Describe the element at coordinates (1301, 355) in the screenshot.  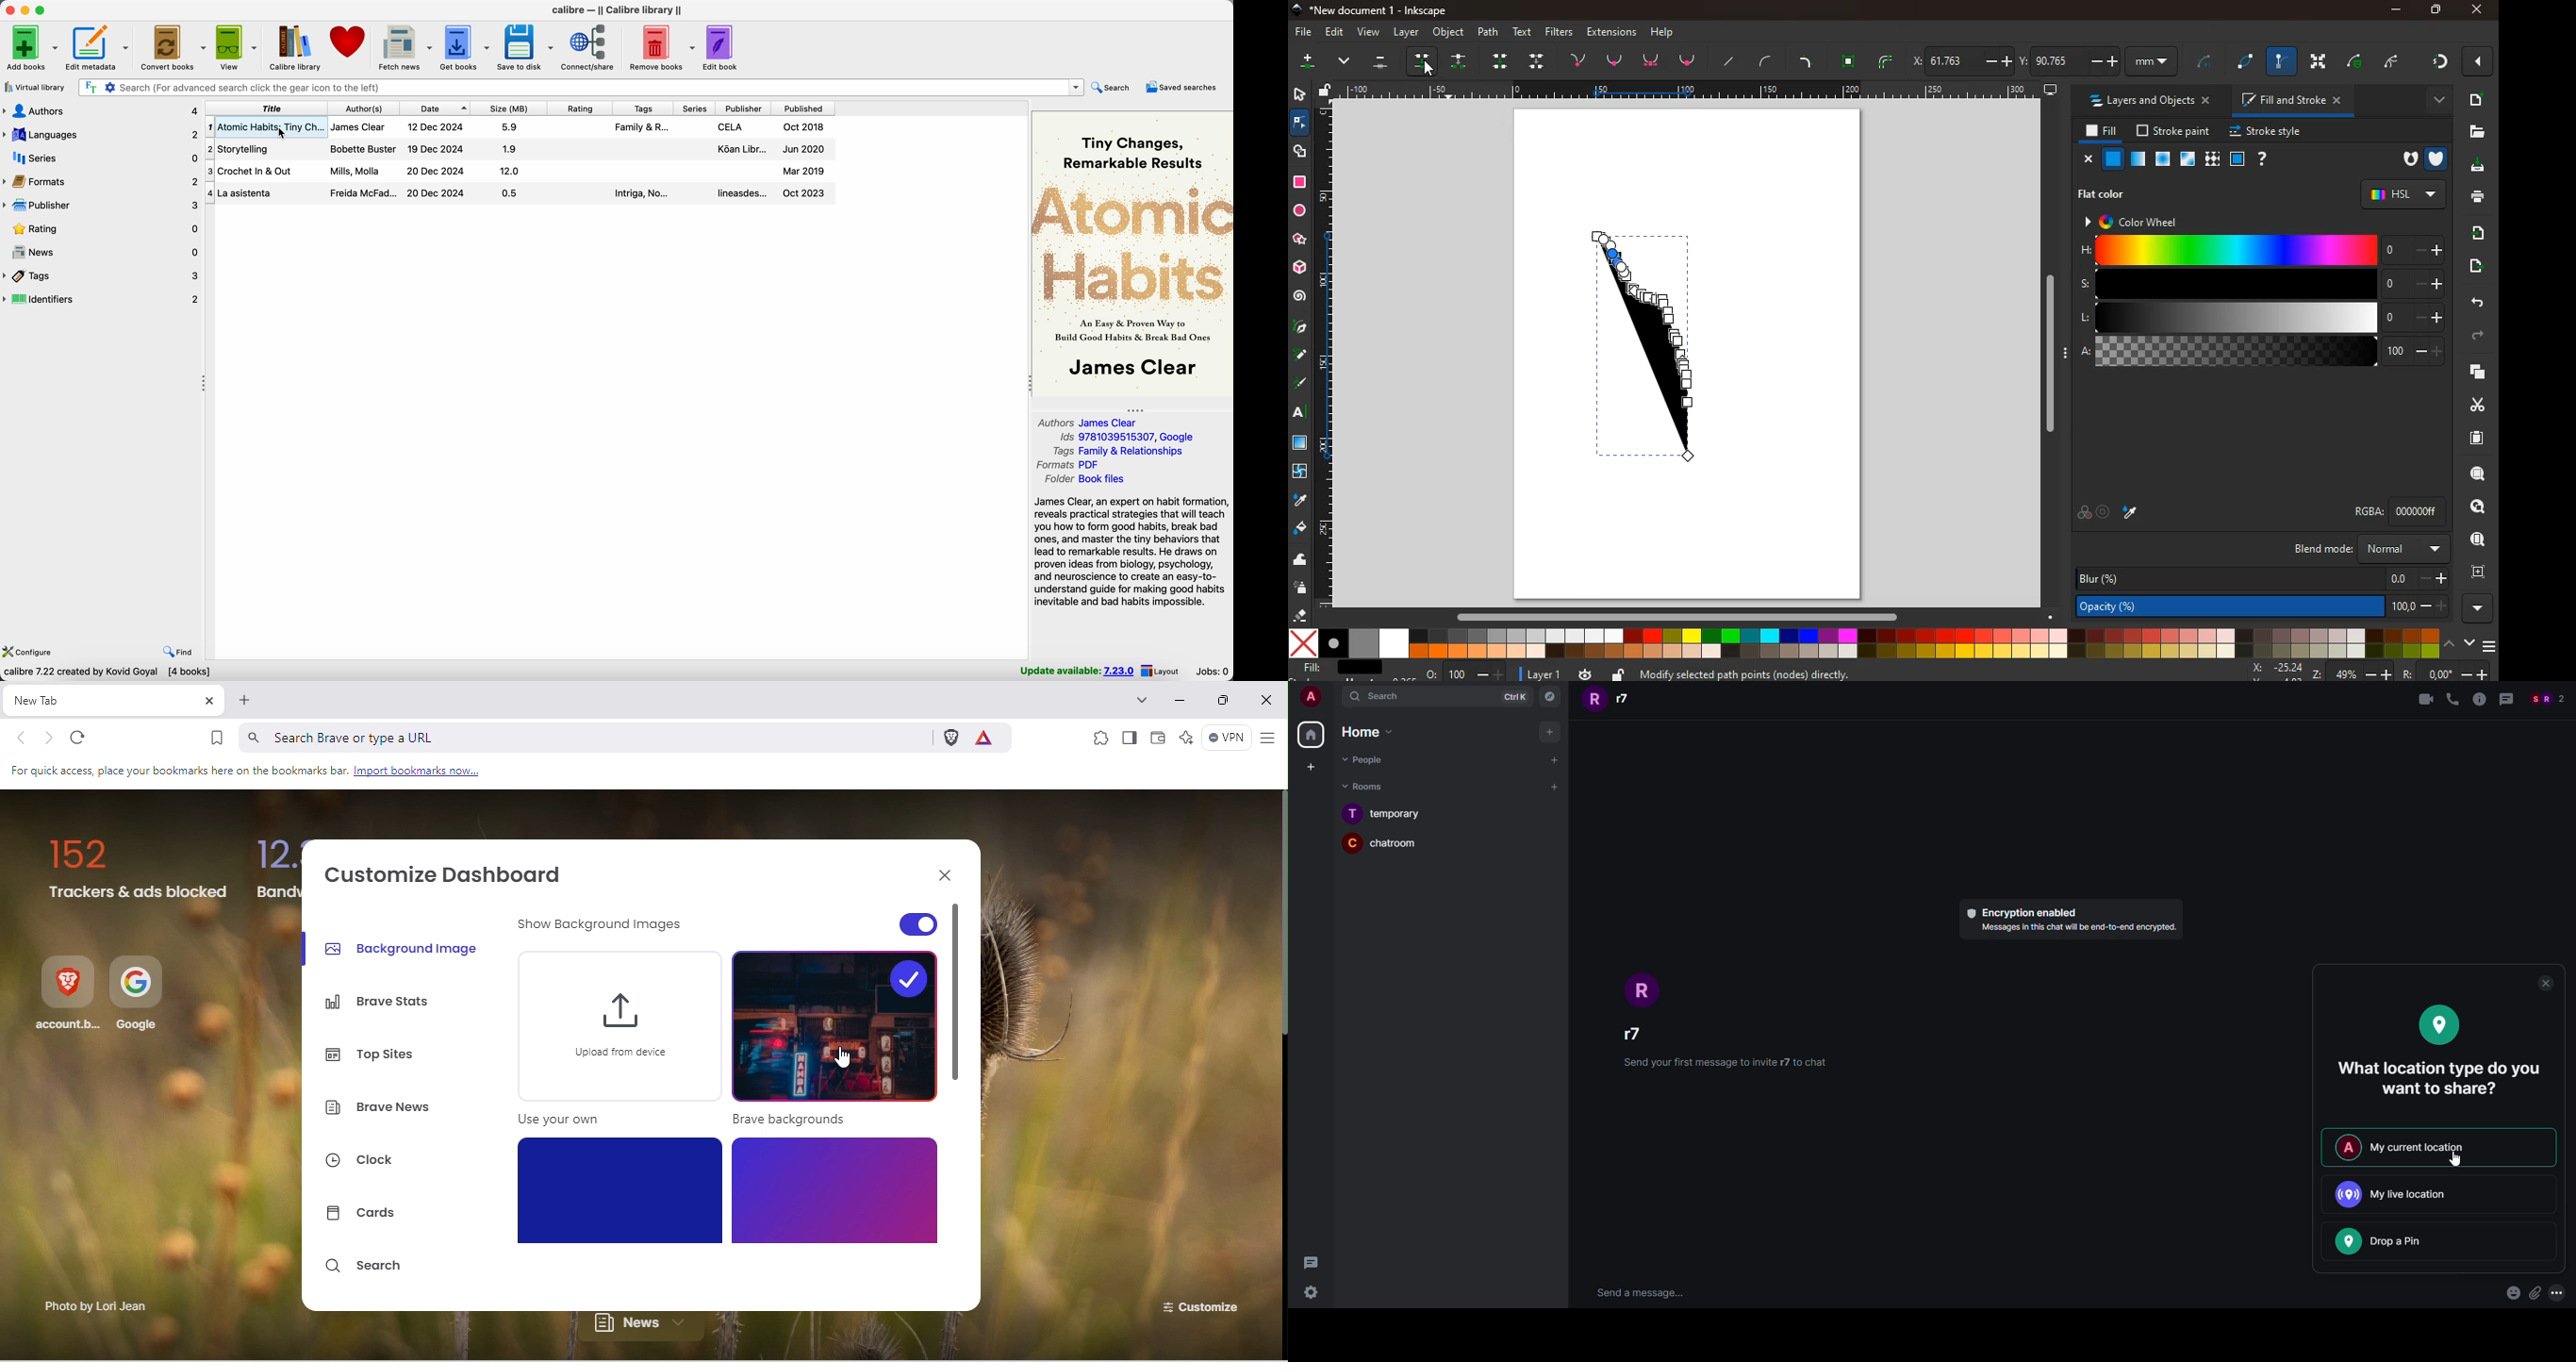
I see `pencil took` at that location.